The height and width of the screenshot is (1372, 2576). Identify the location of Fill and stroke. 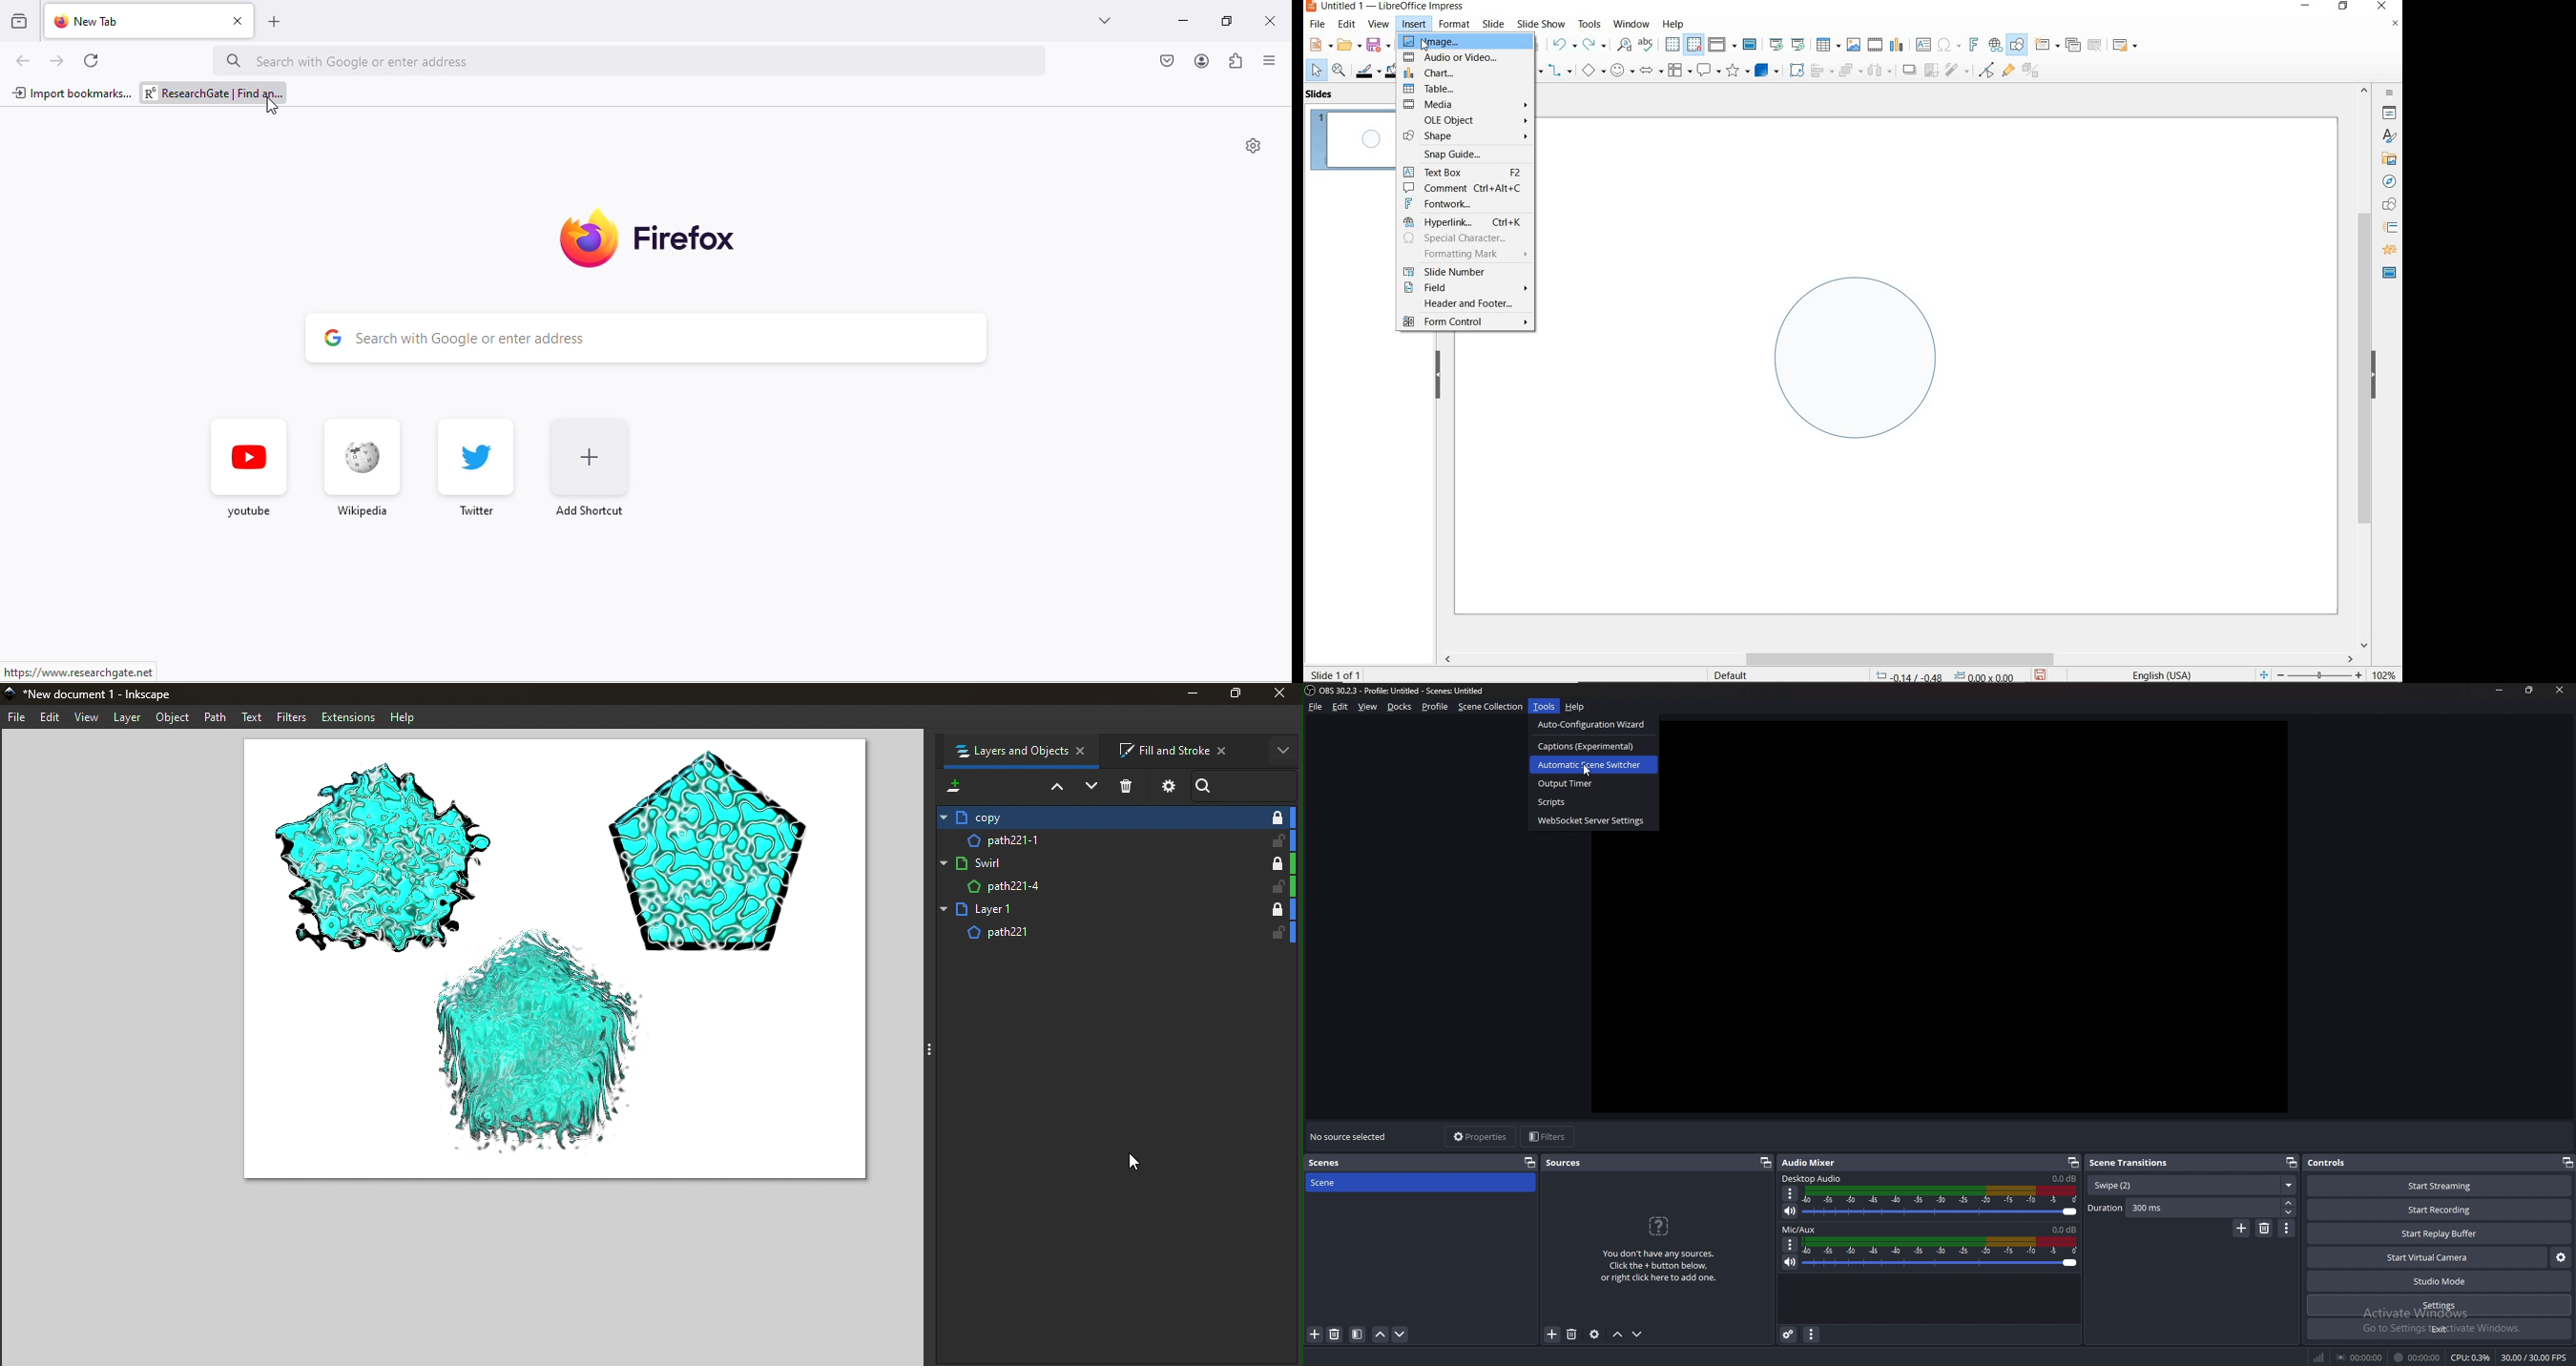
(1180, 749).